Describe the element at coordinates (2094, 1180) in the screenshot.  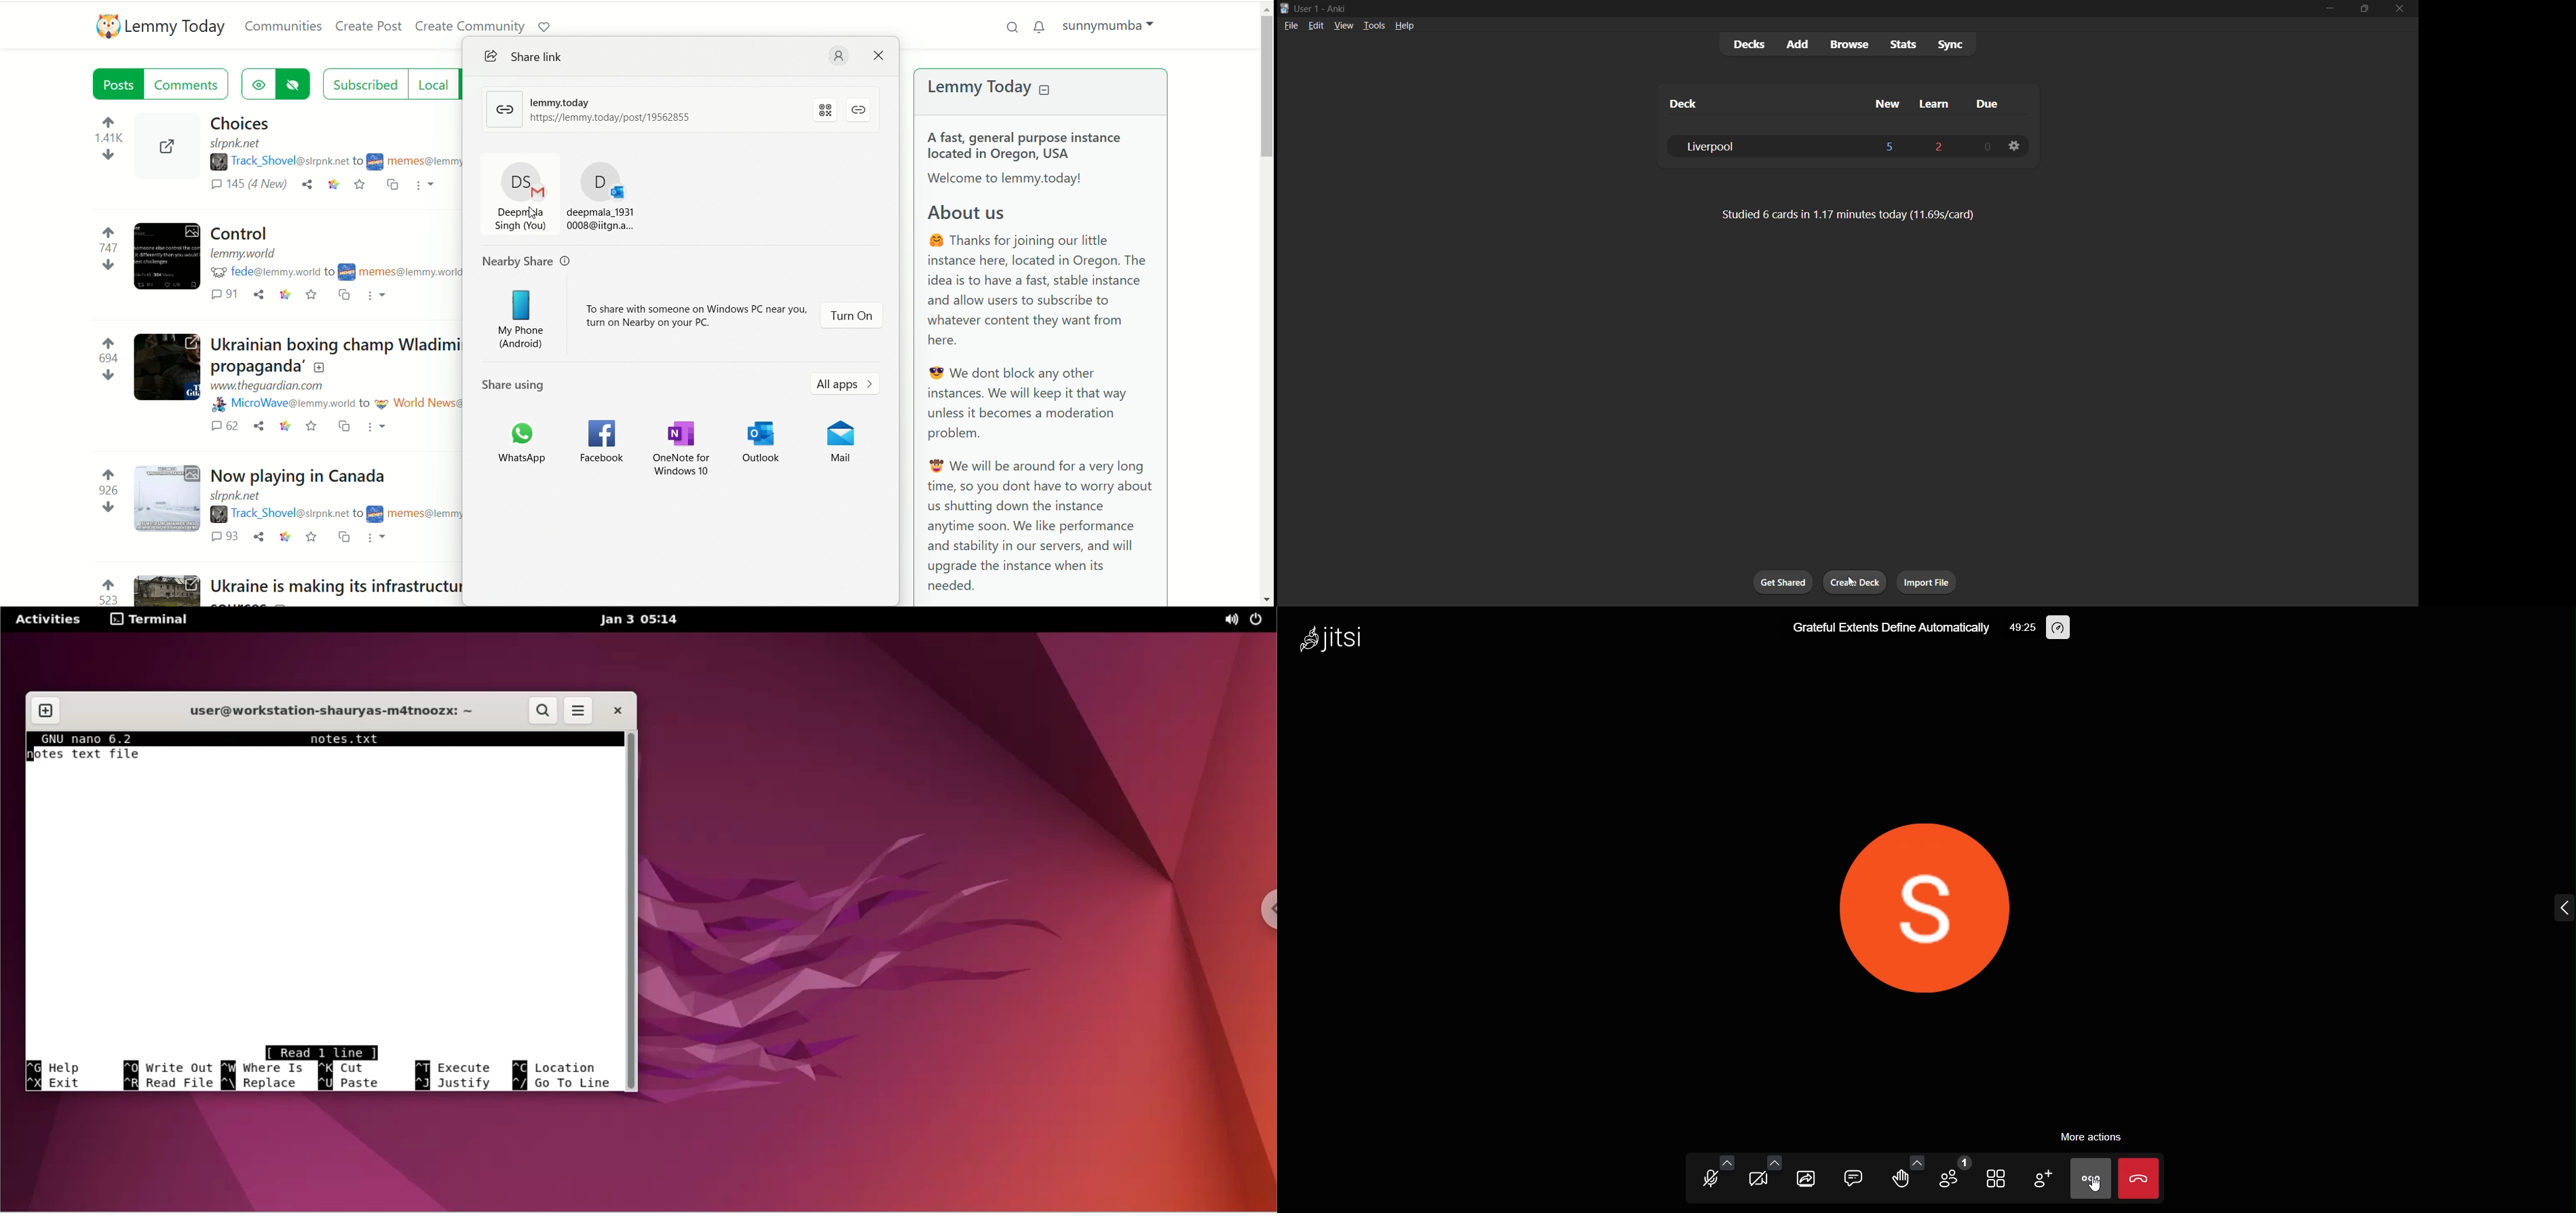
I see `more` at that location.